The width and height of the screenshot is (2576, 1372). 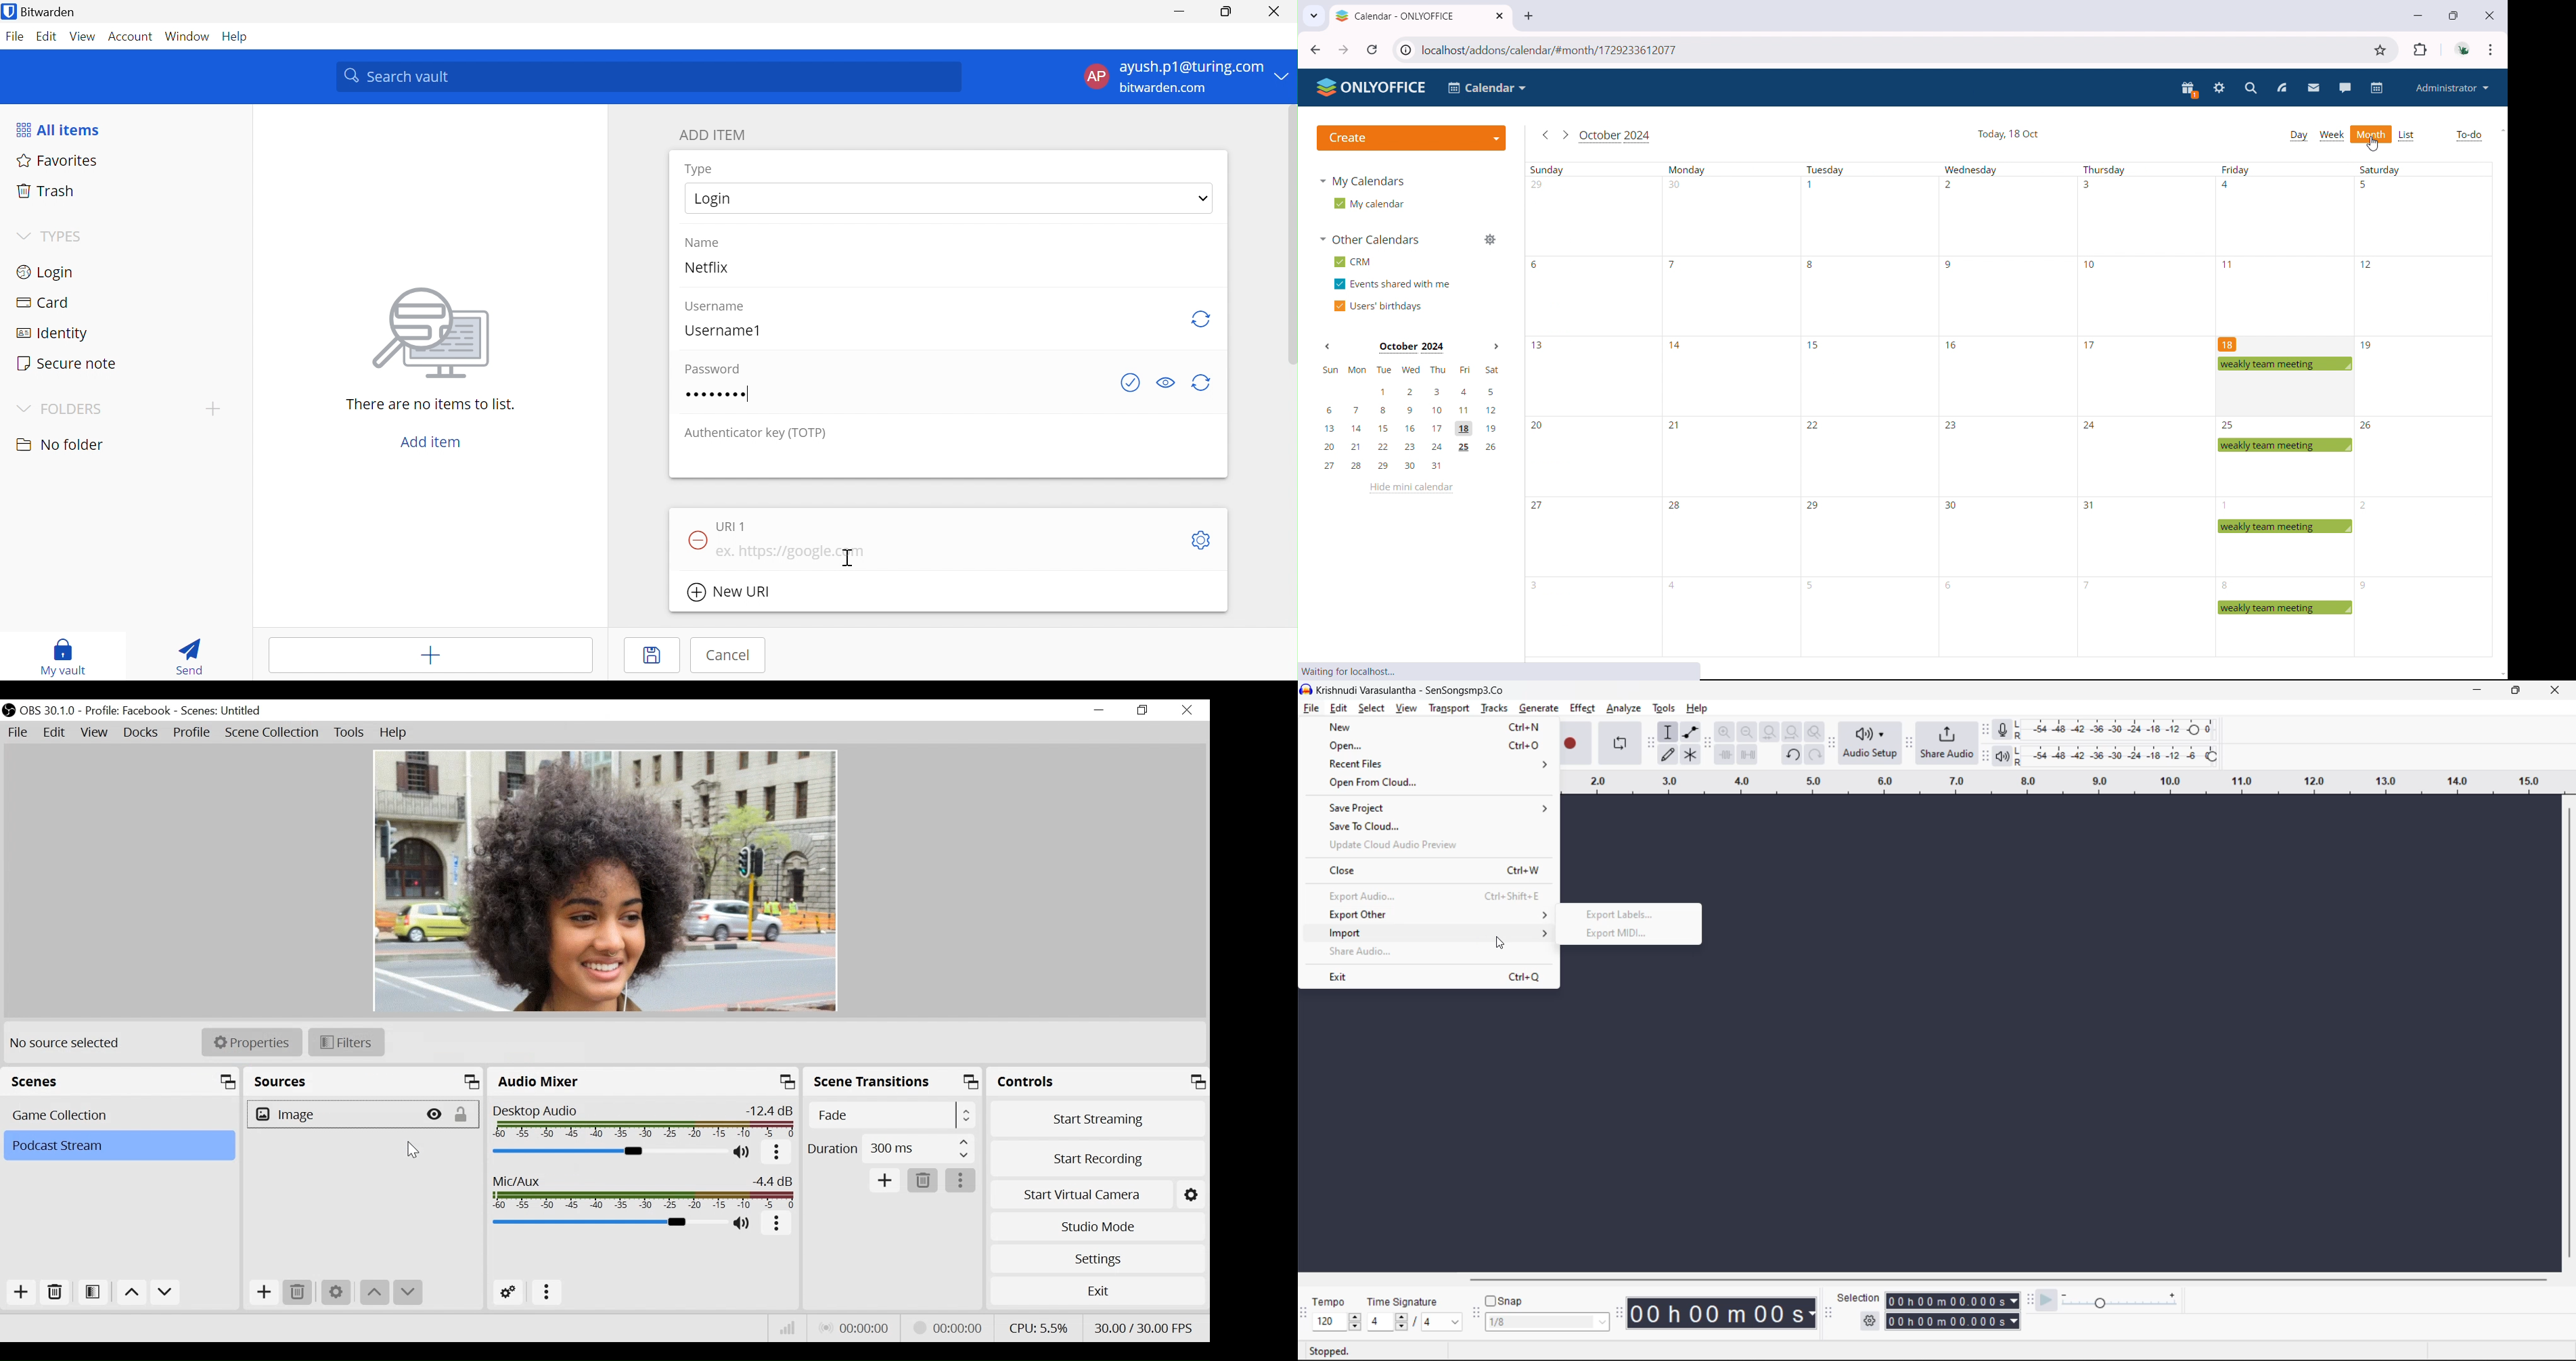 I want to click on zoom out, so click(x=1747, y=731).